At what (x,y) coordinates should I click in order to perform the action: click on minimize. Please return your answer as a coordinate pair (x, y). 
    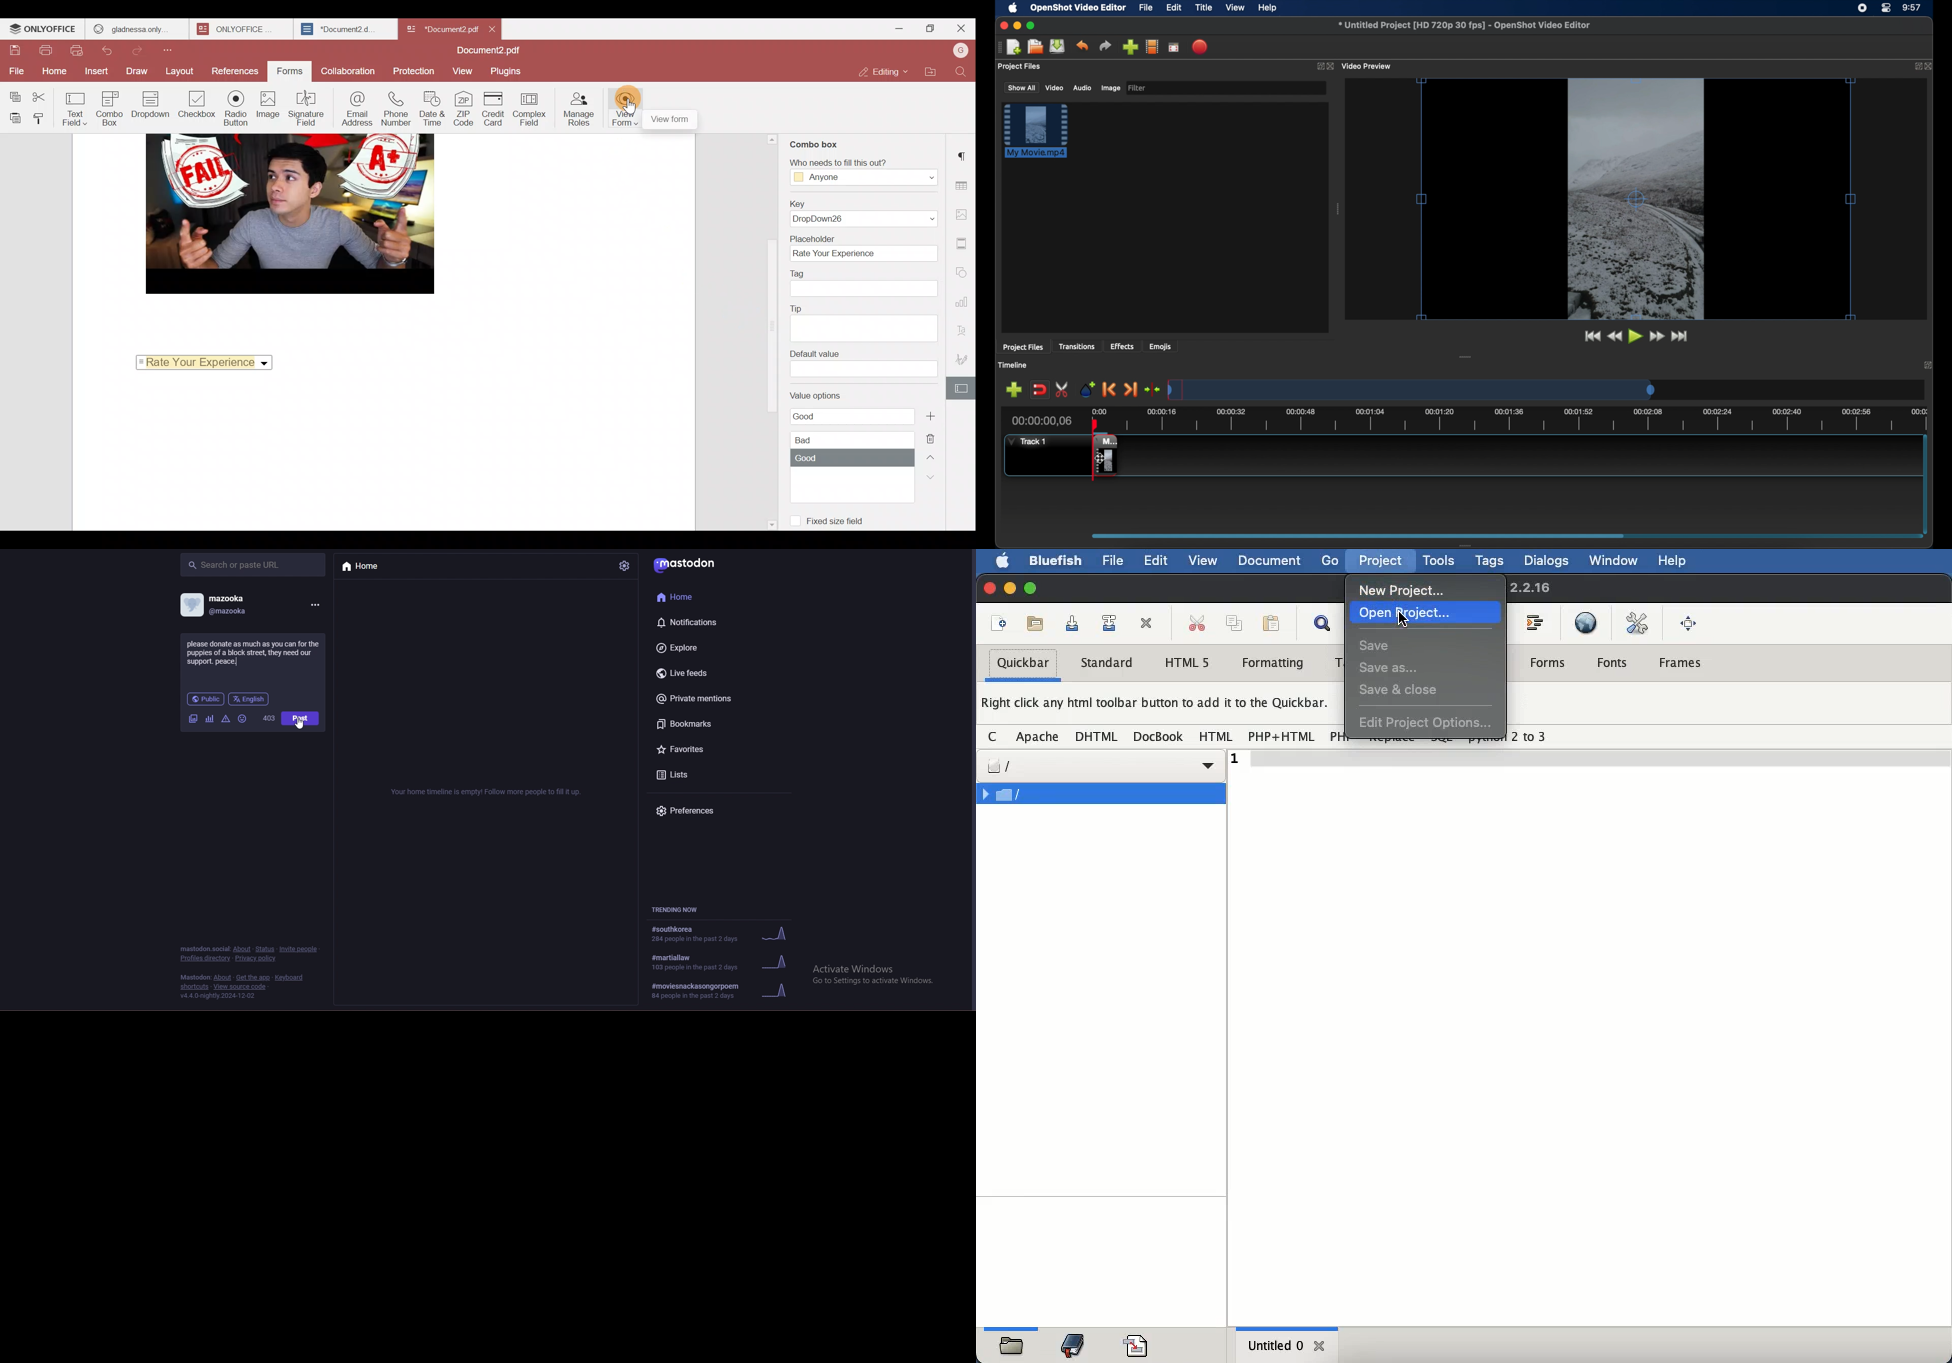
    Looking at the image, I should click on (1017, 25).